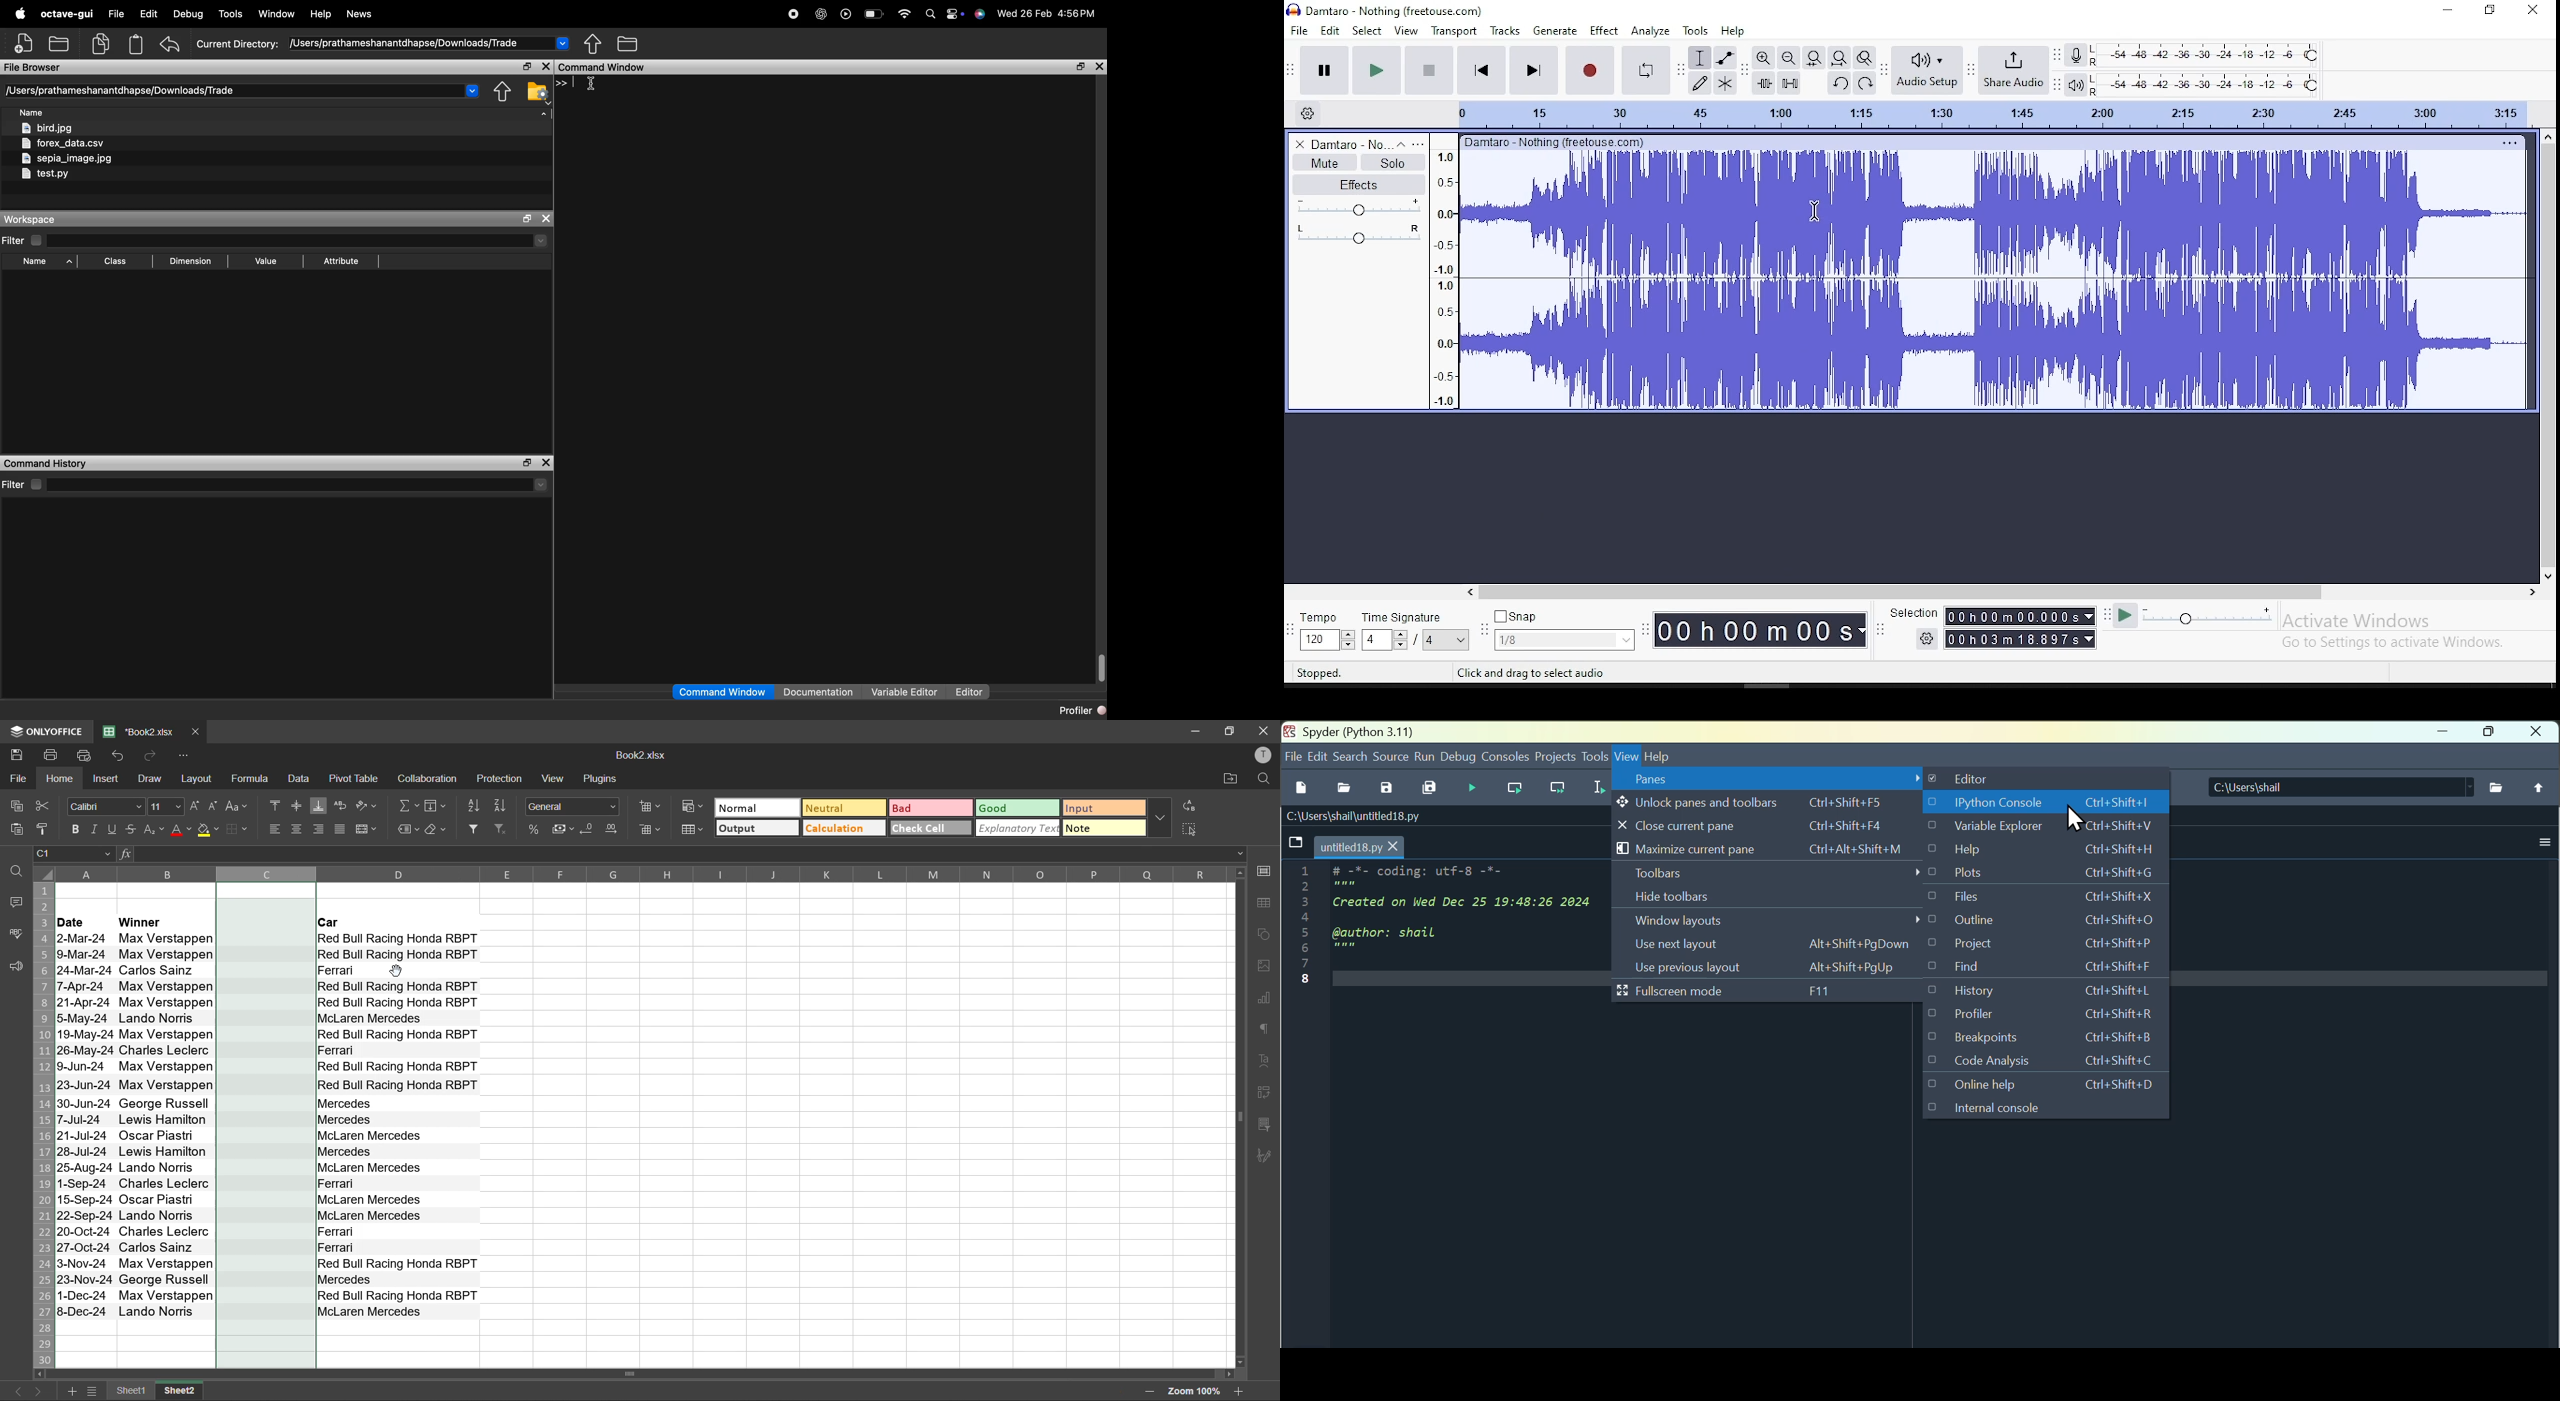 Image resolution: width=2576 pixels, height=1428 pixels. What do you see at coordinates (114, 831) in the screenshot?
I see `underline` at bounding box center [114, 831].